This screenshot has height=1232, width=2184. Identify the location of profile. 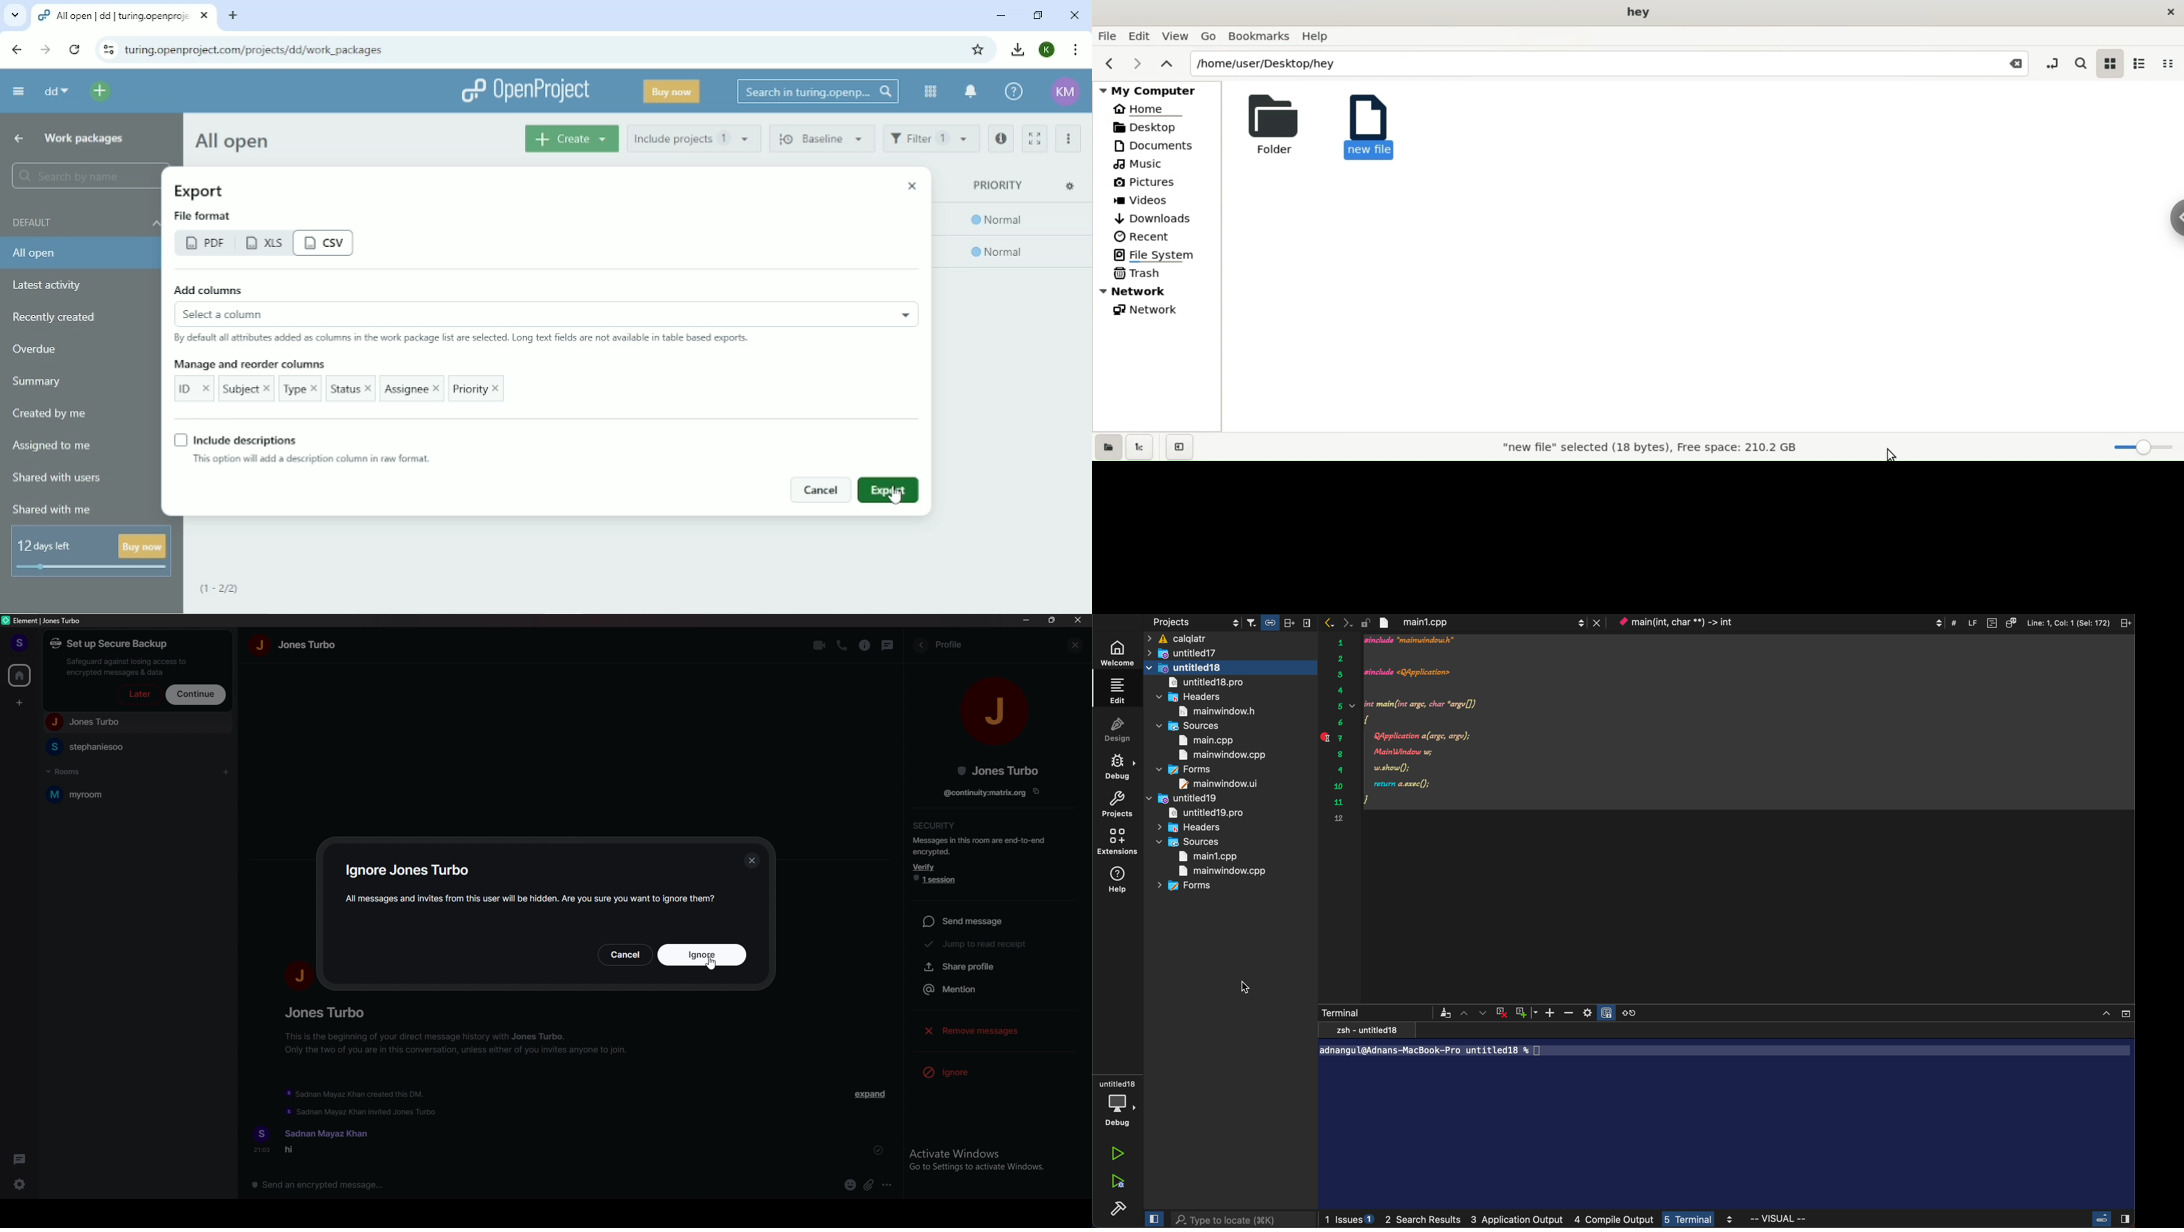
(949, 644).